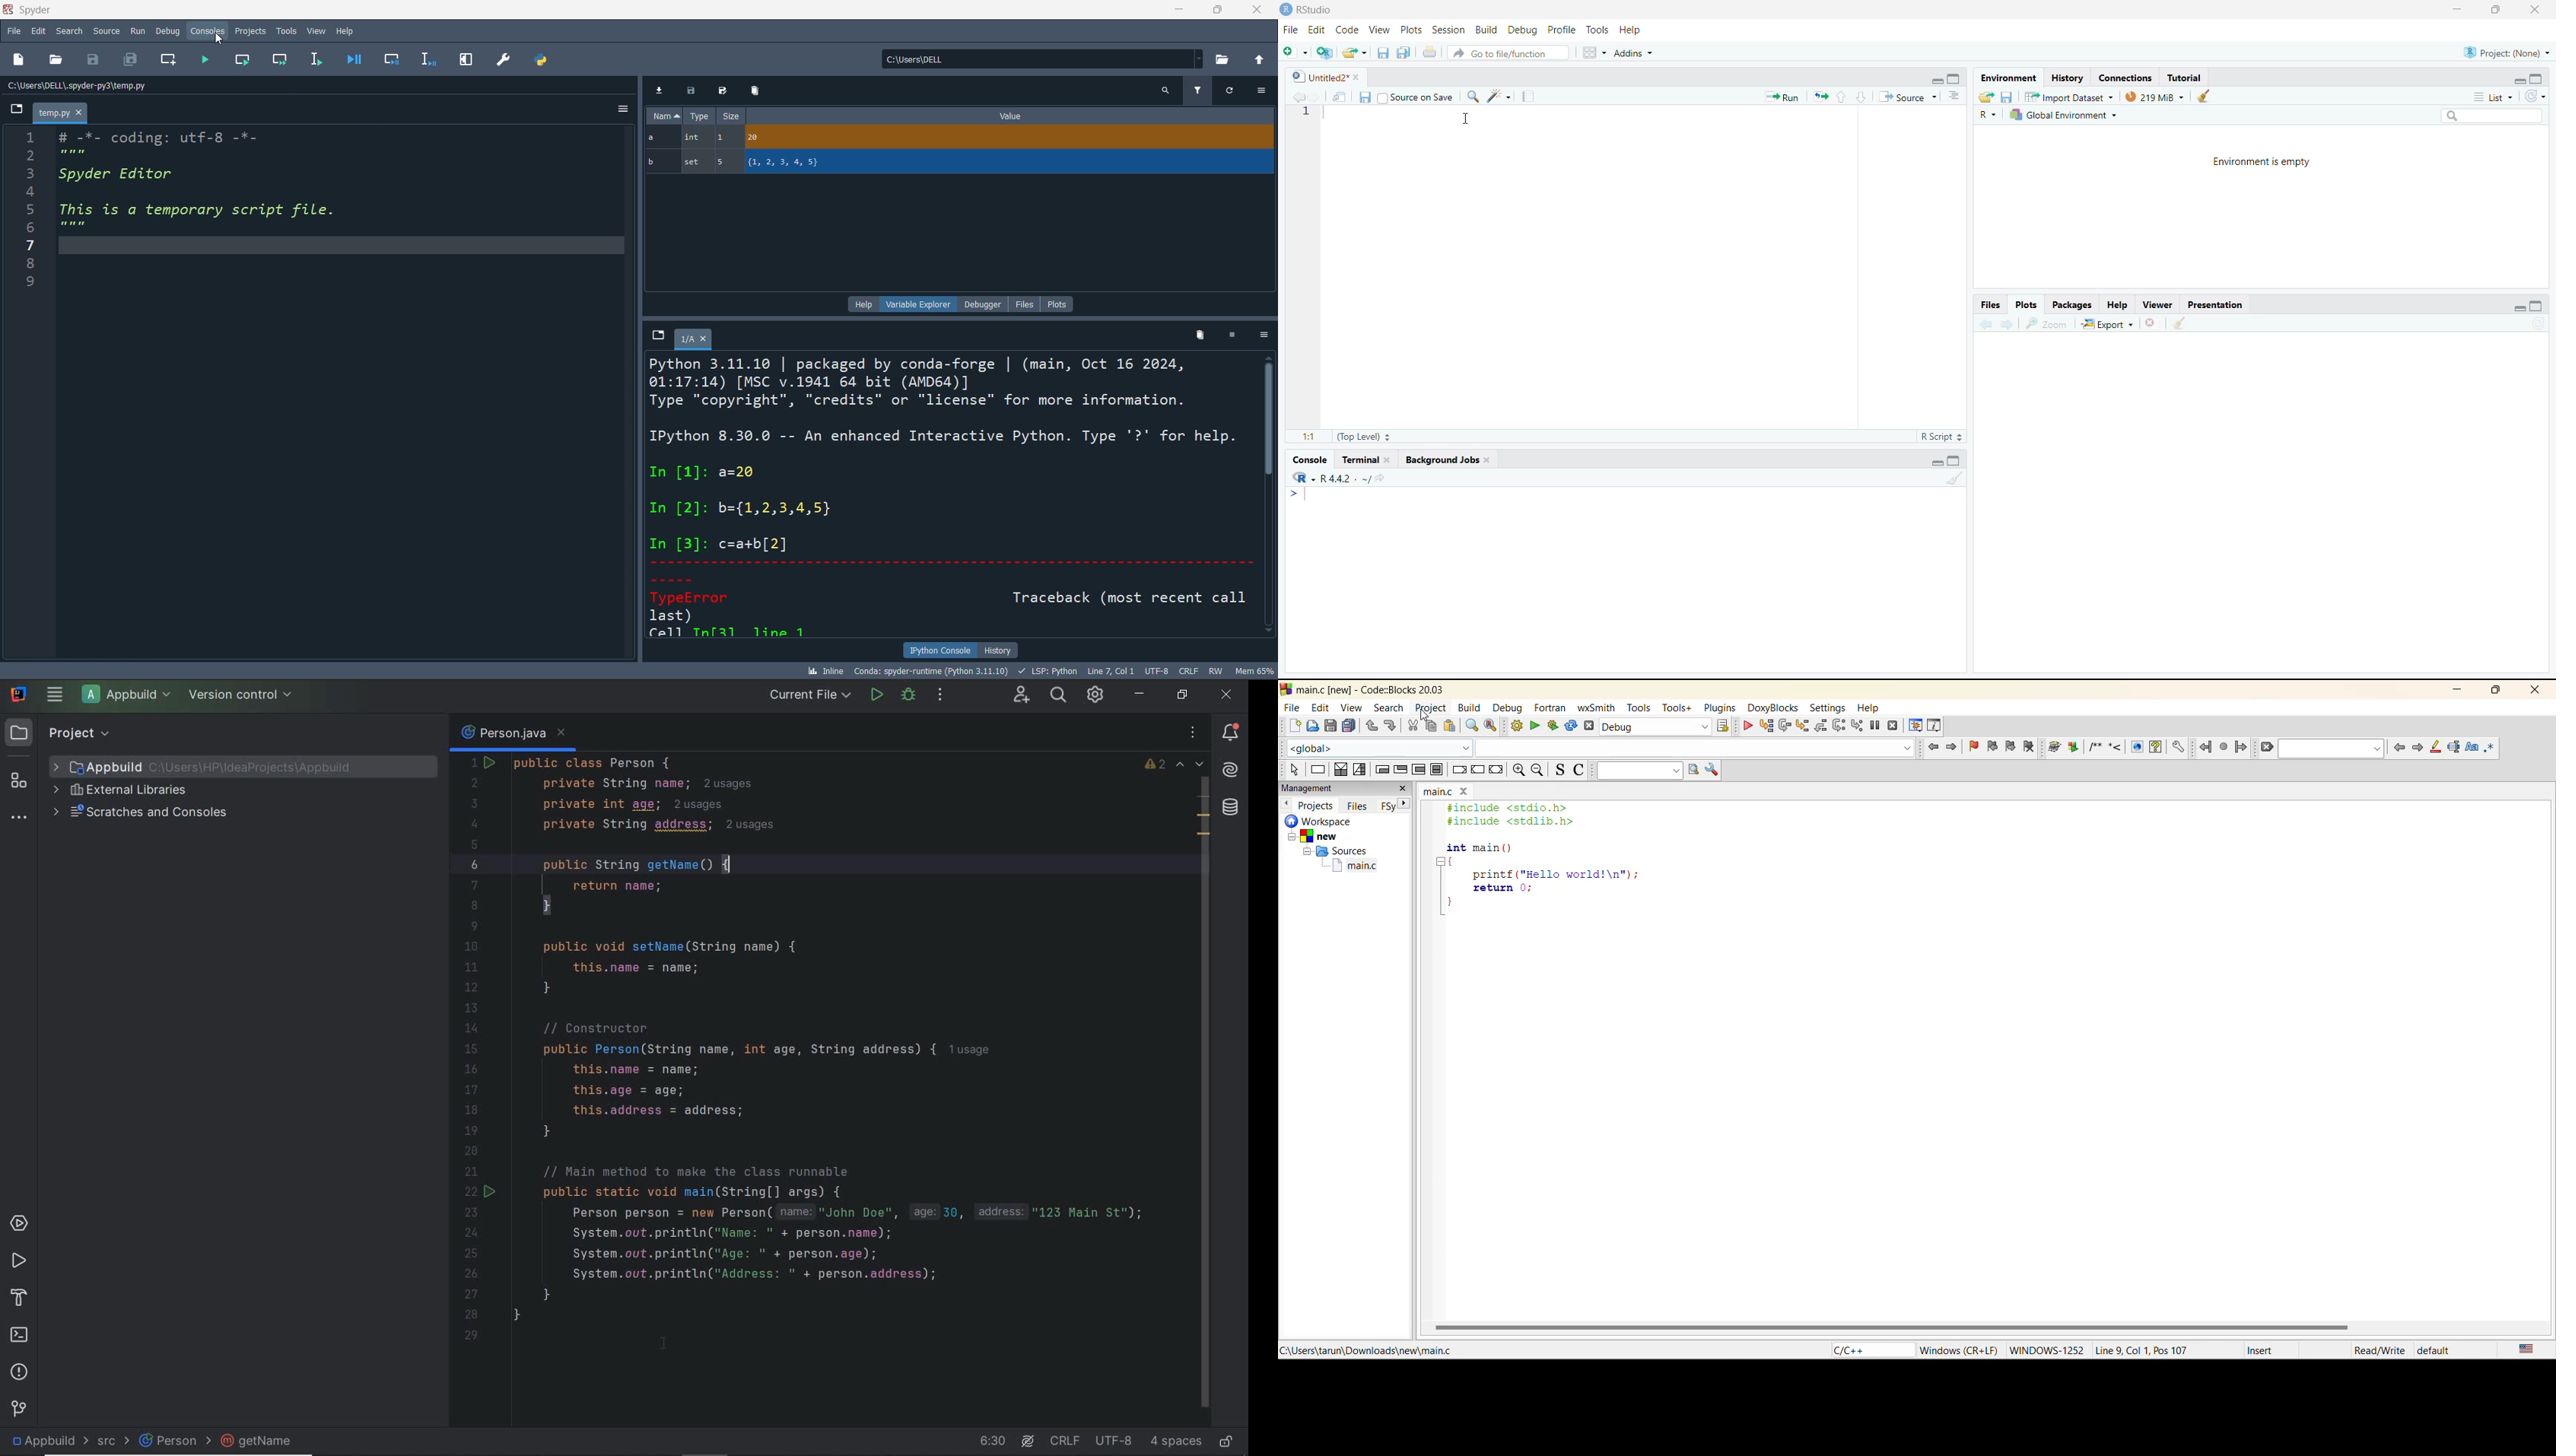  Describe the element at coordinates (1839, 726) in the screenshot. I see `next instruction` at that location.